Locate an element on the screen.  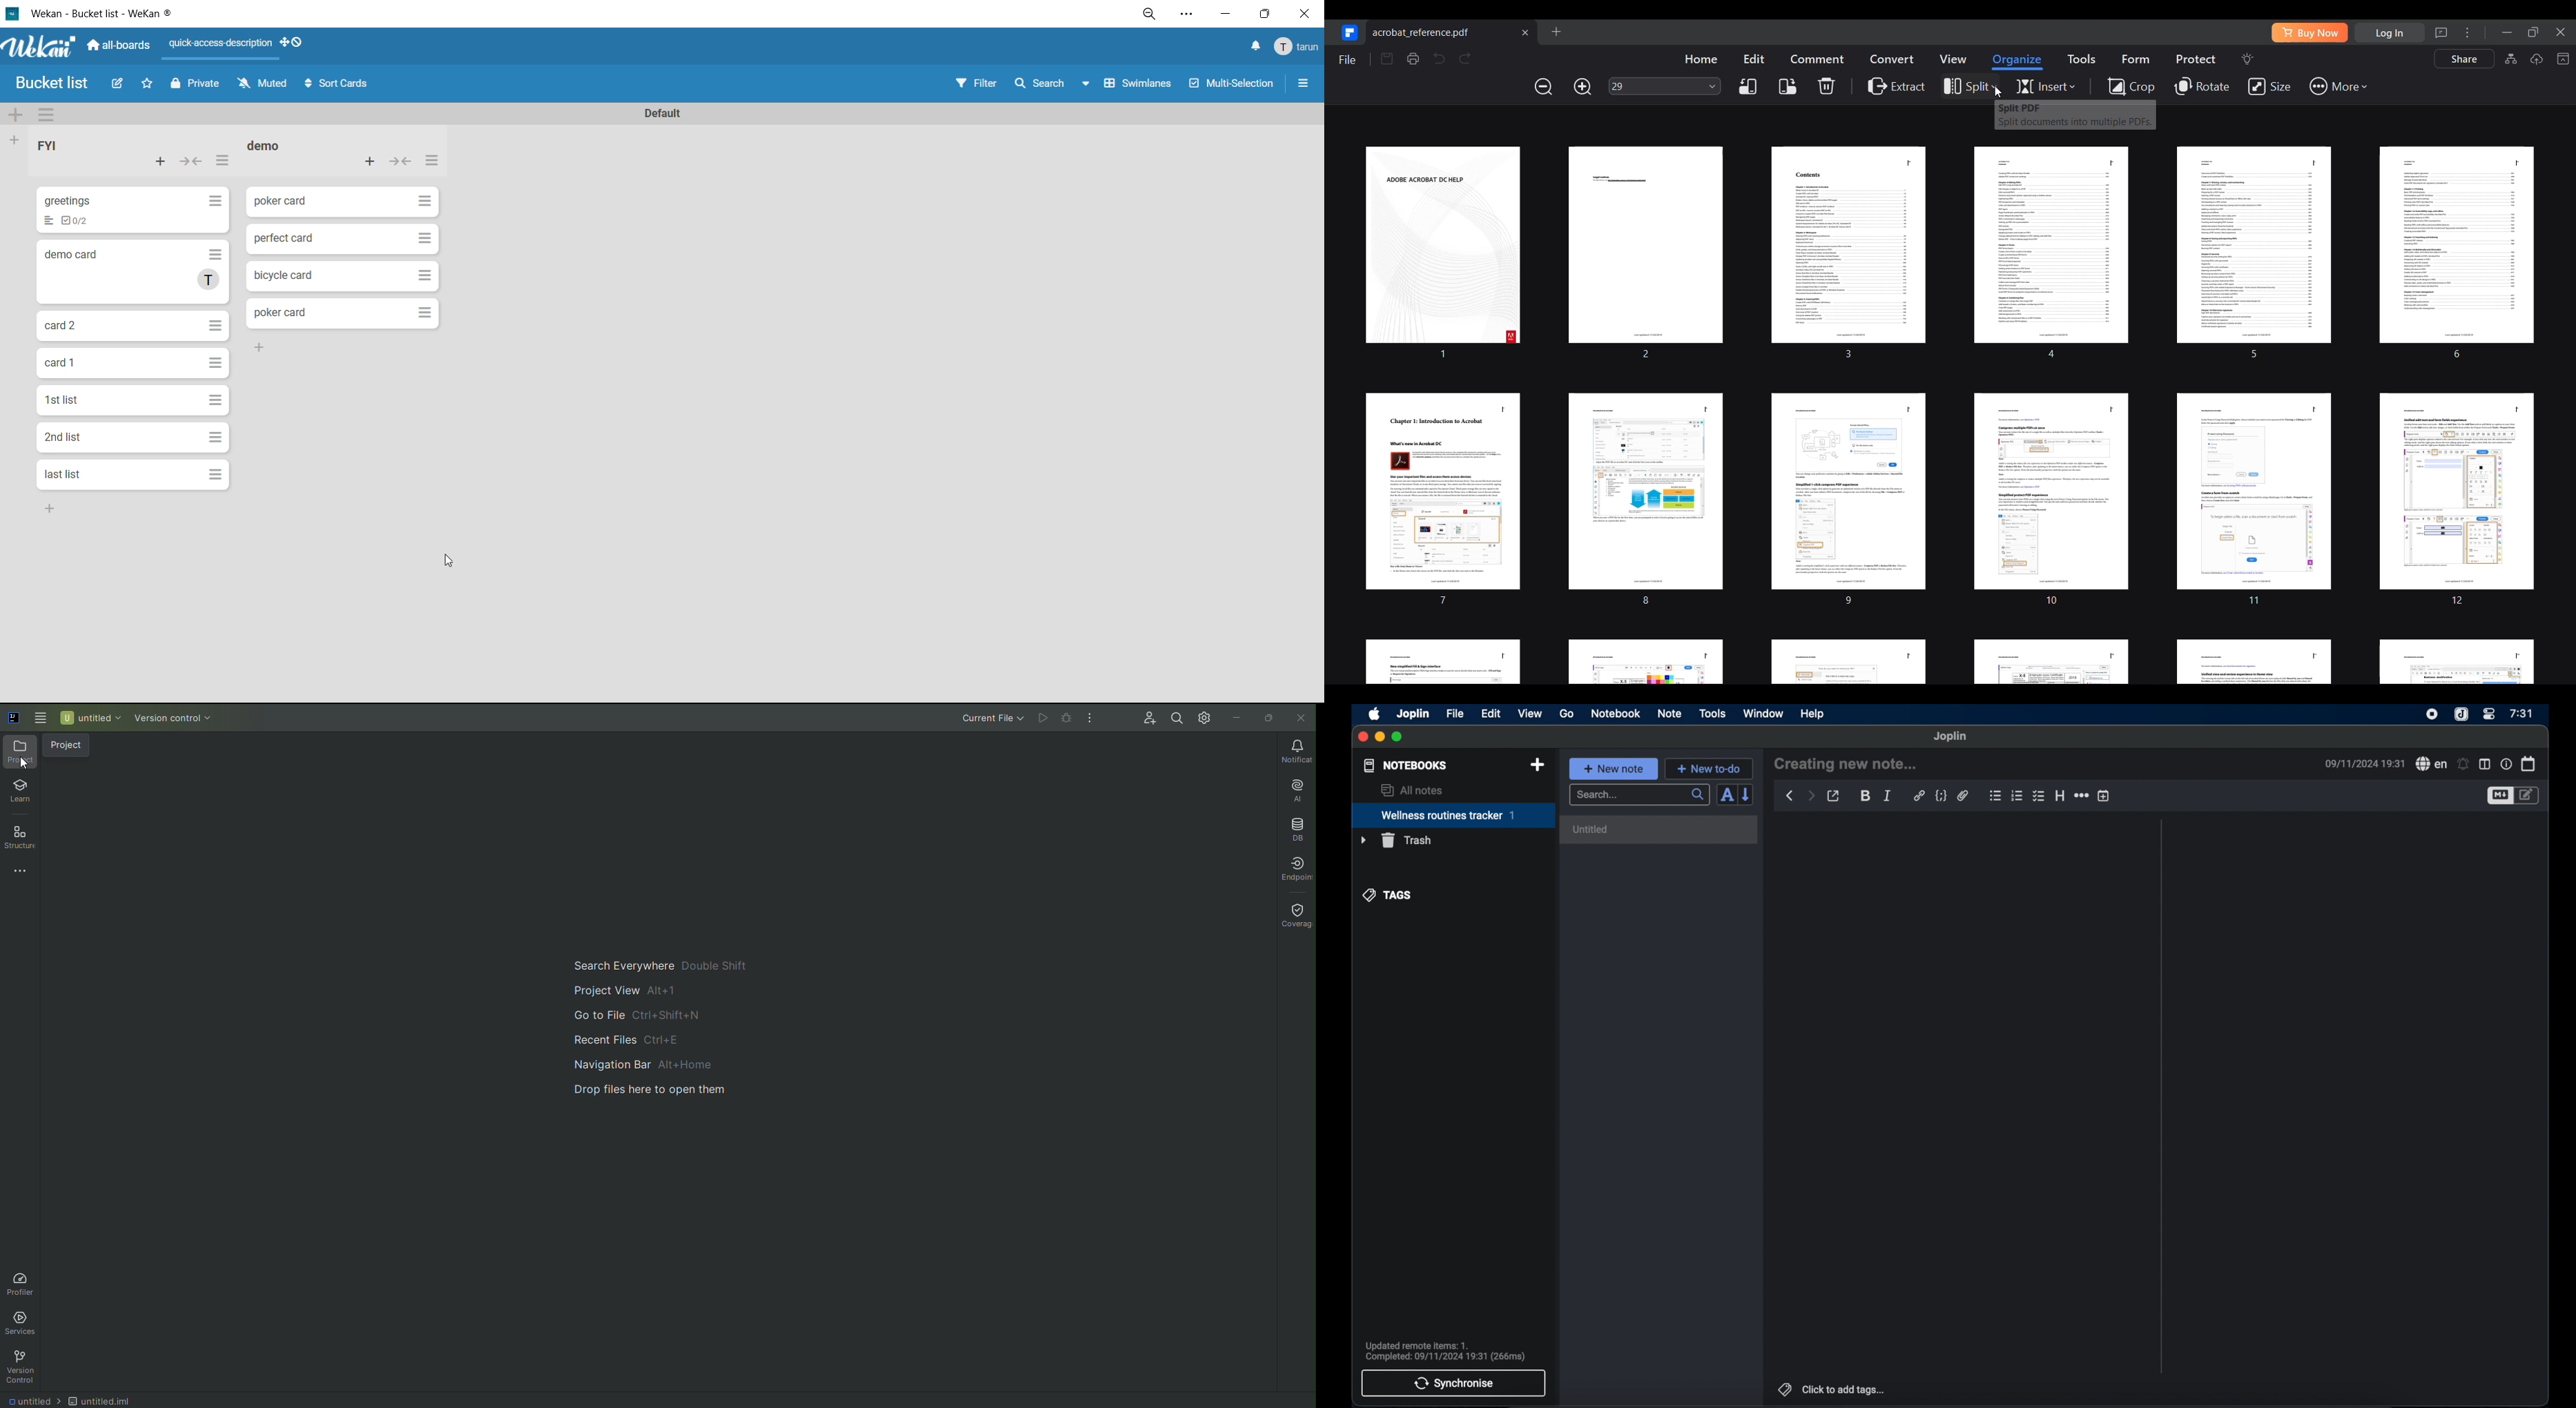
note properties is located at coordinates (2506, 763).